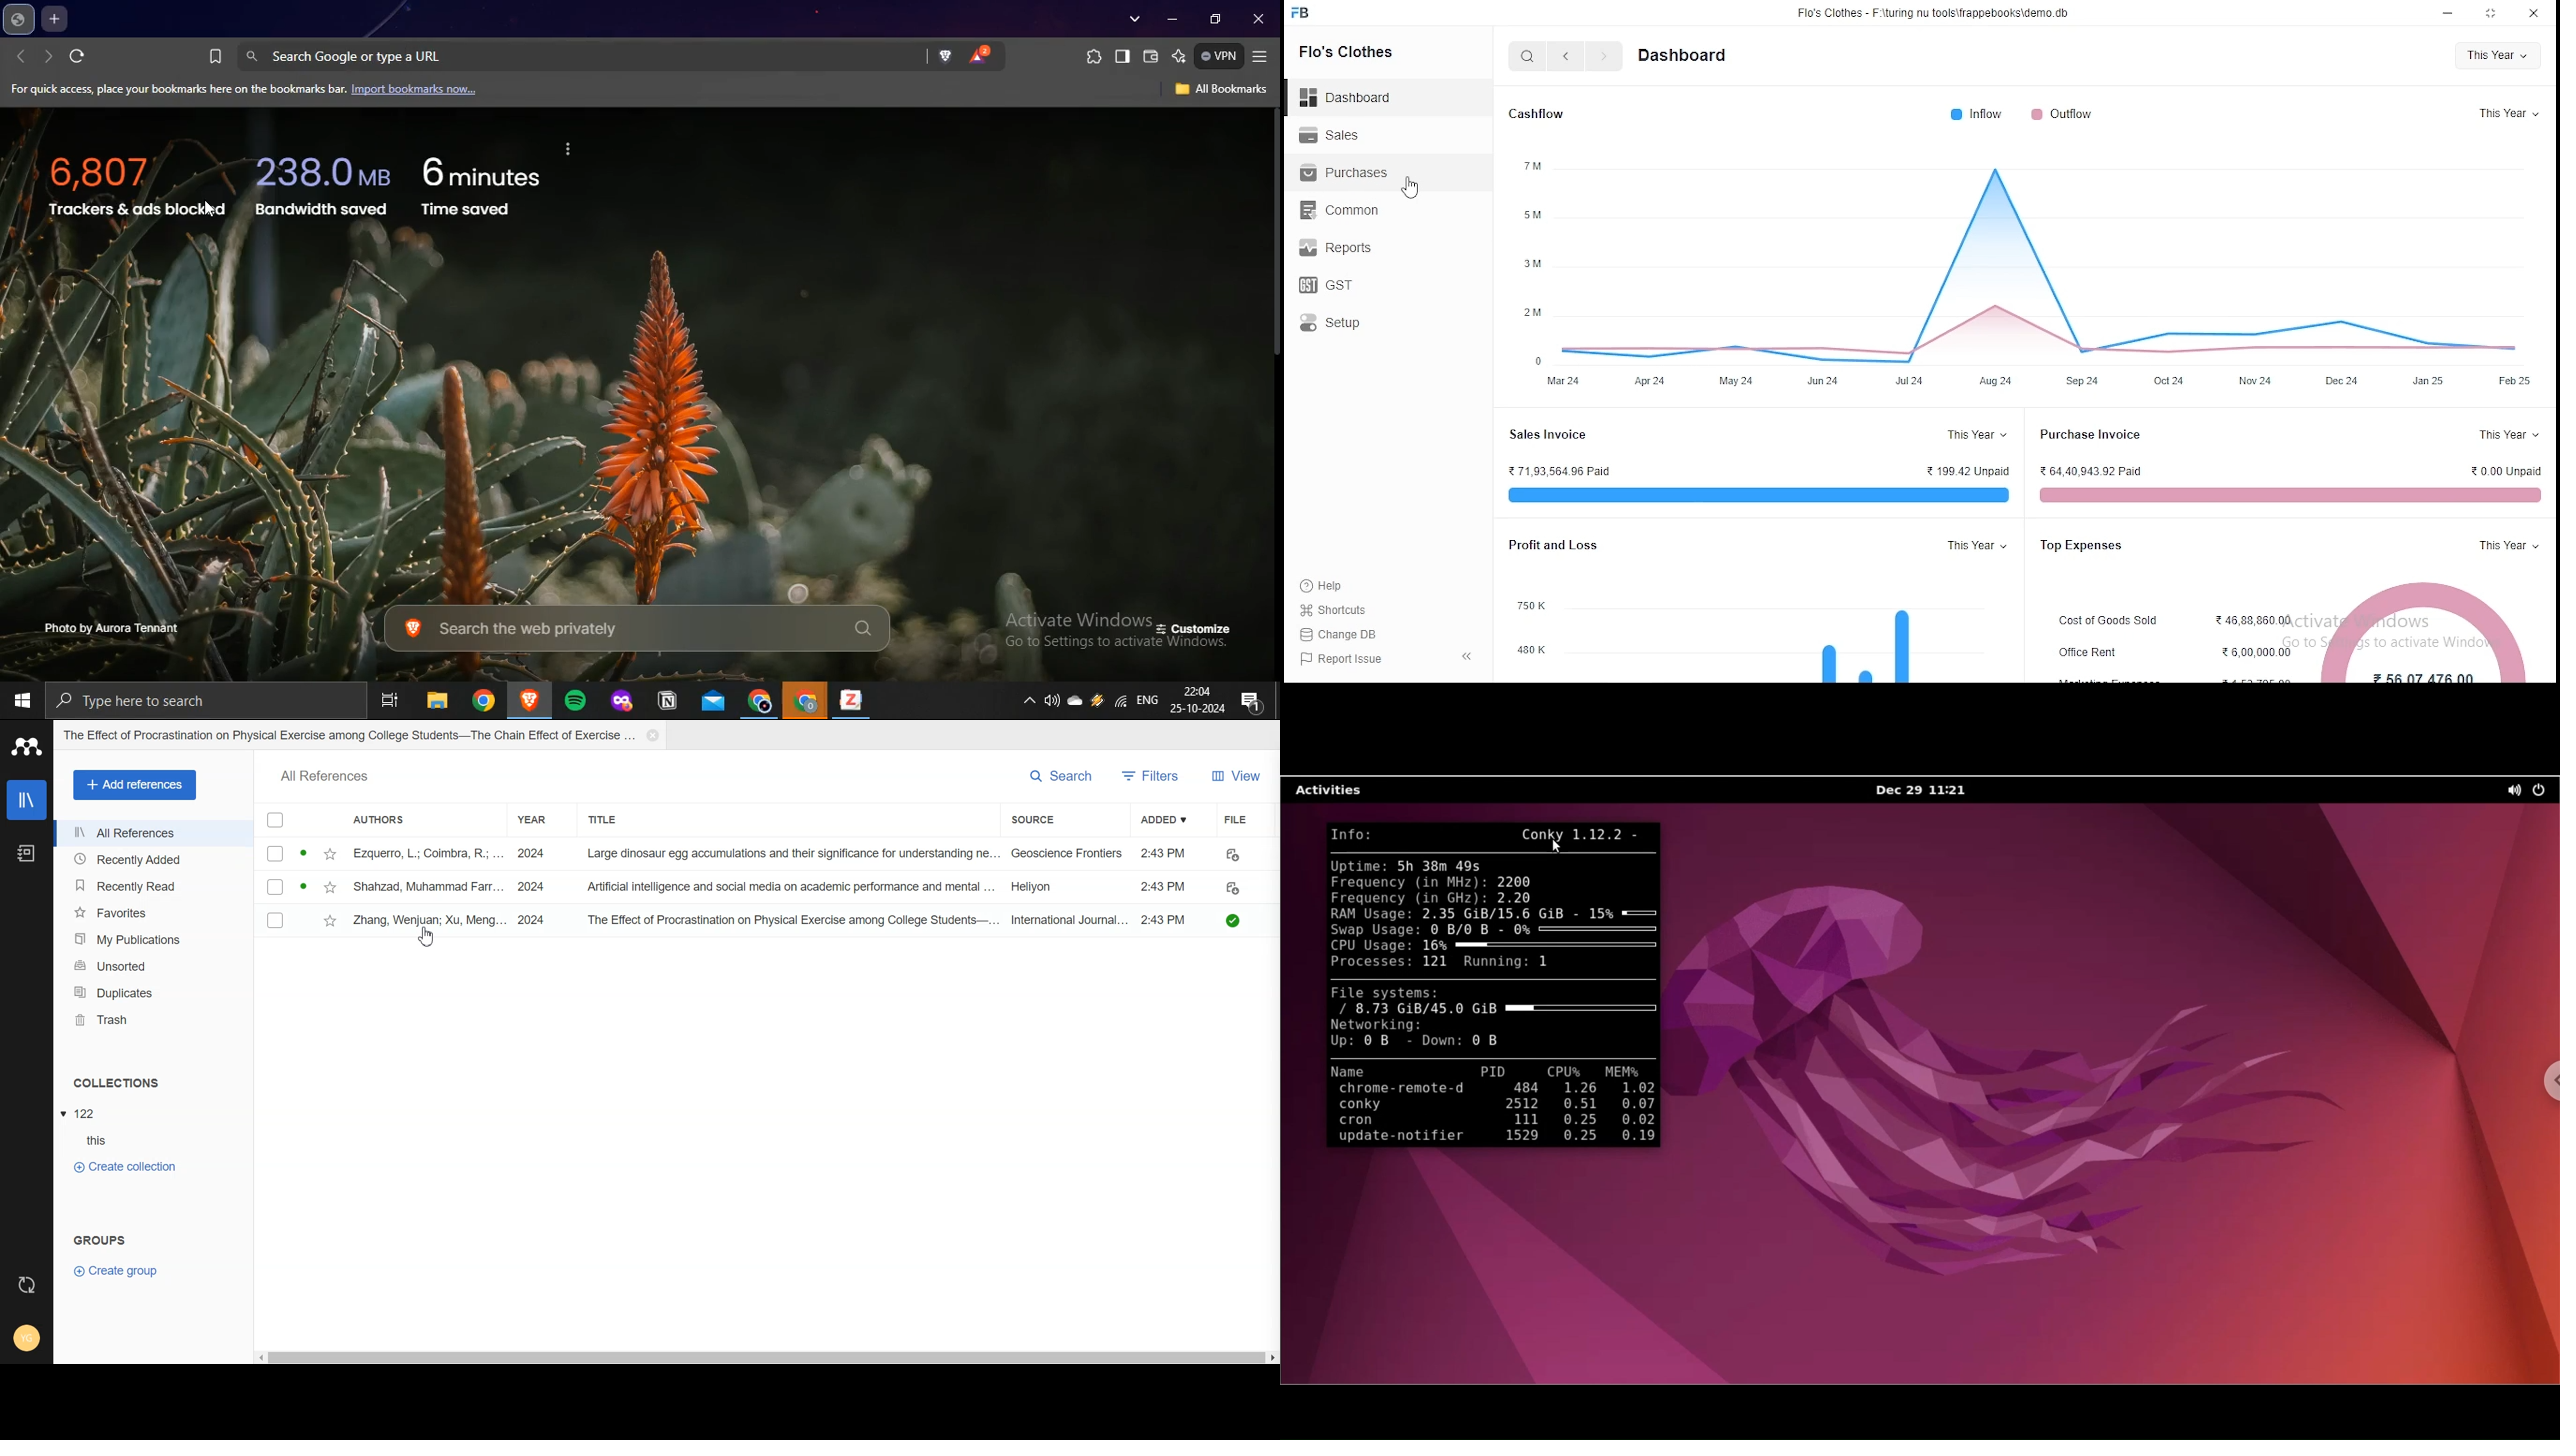 This screenshot has width=2576, height=1456. I want to click on cost of goods sold, so click(2111, 621).